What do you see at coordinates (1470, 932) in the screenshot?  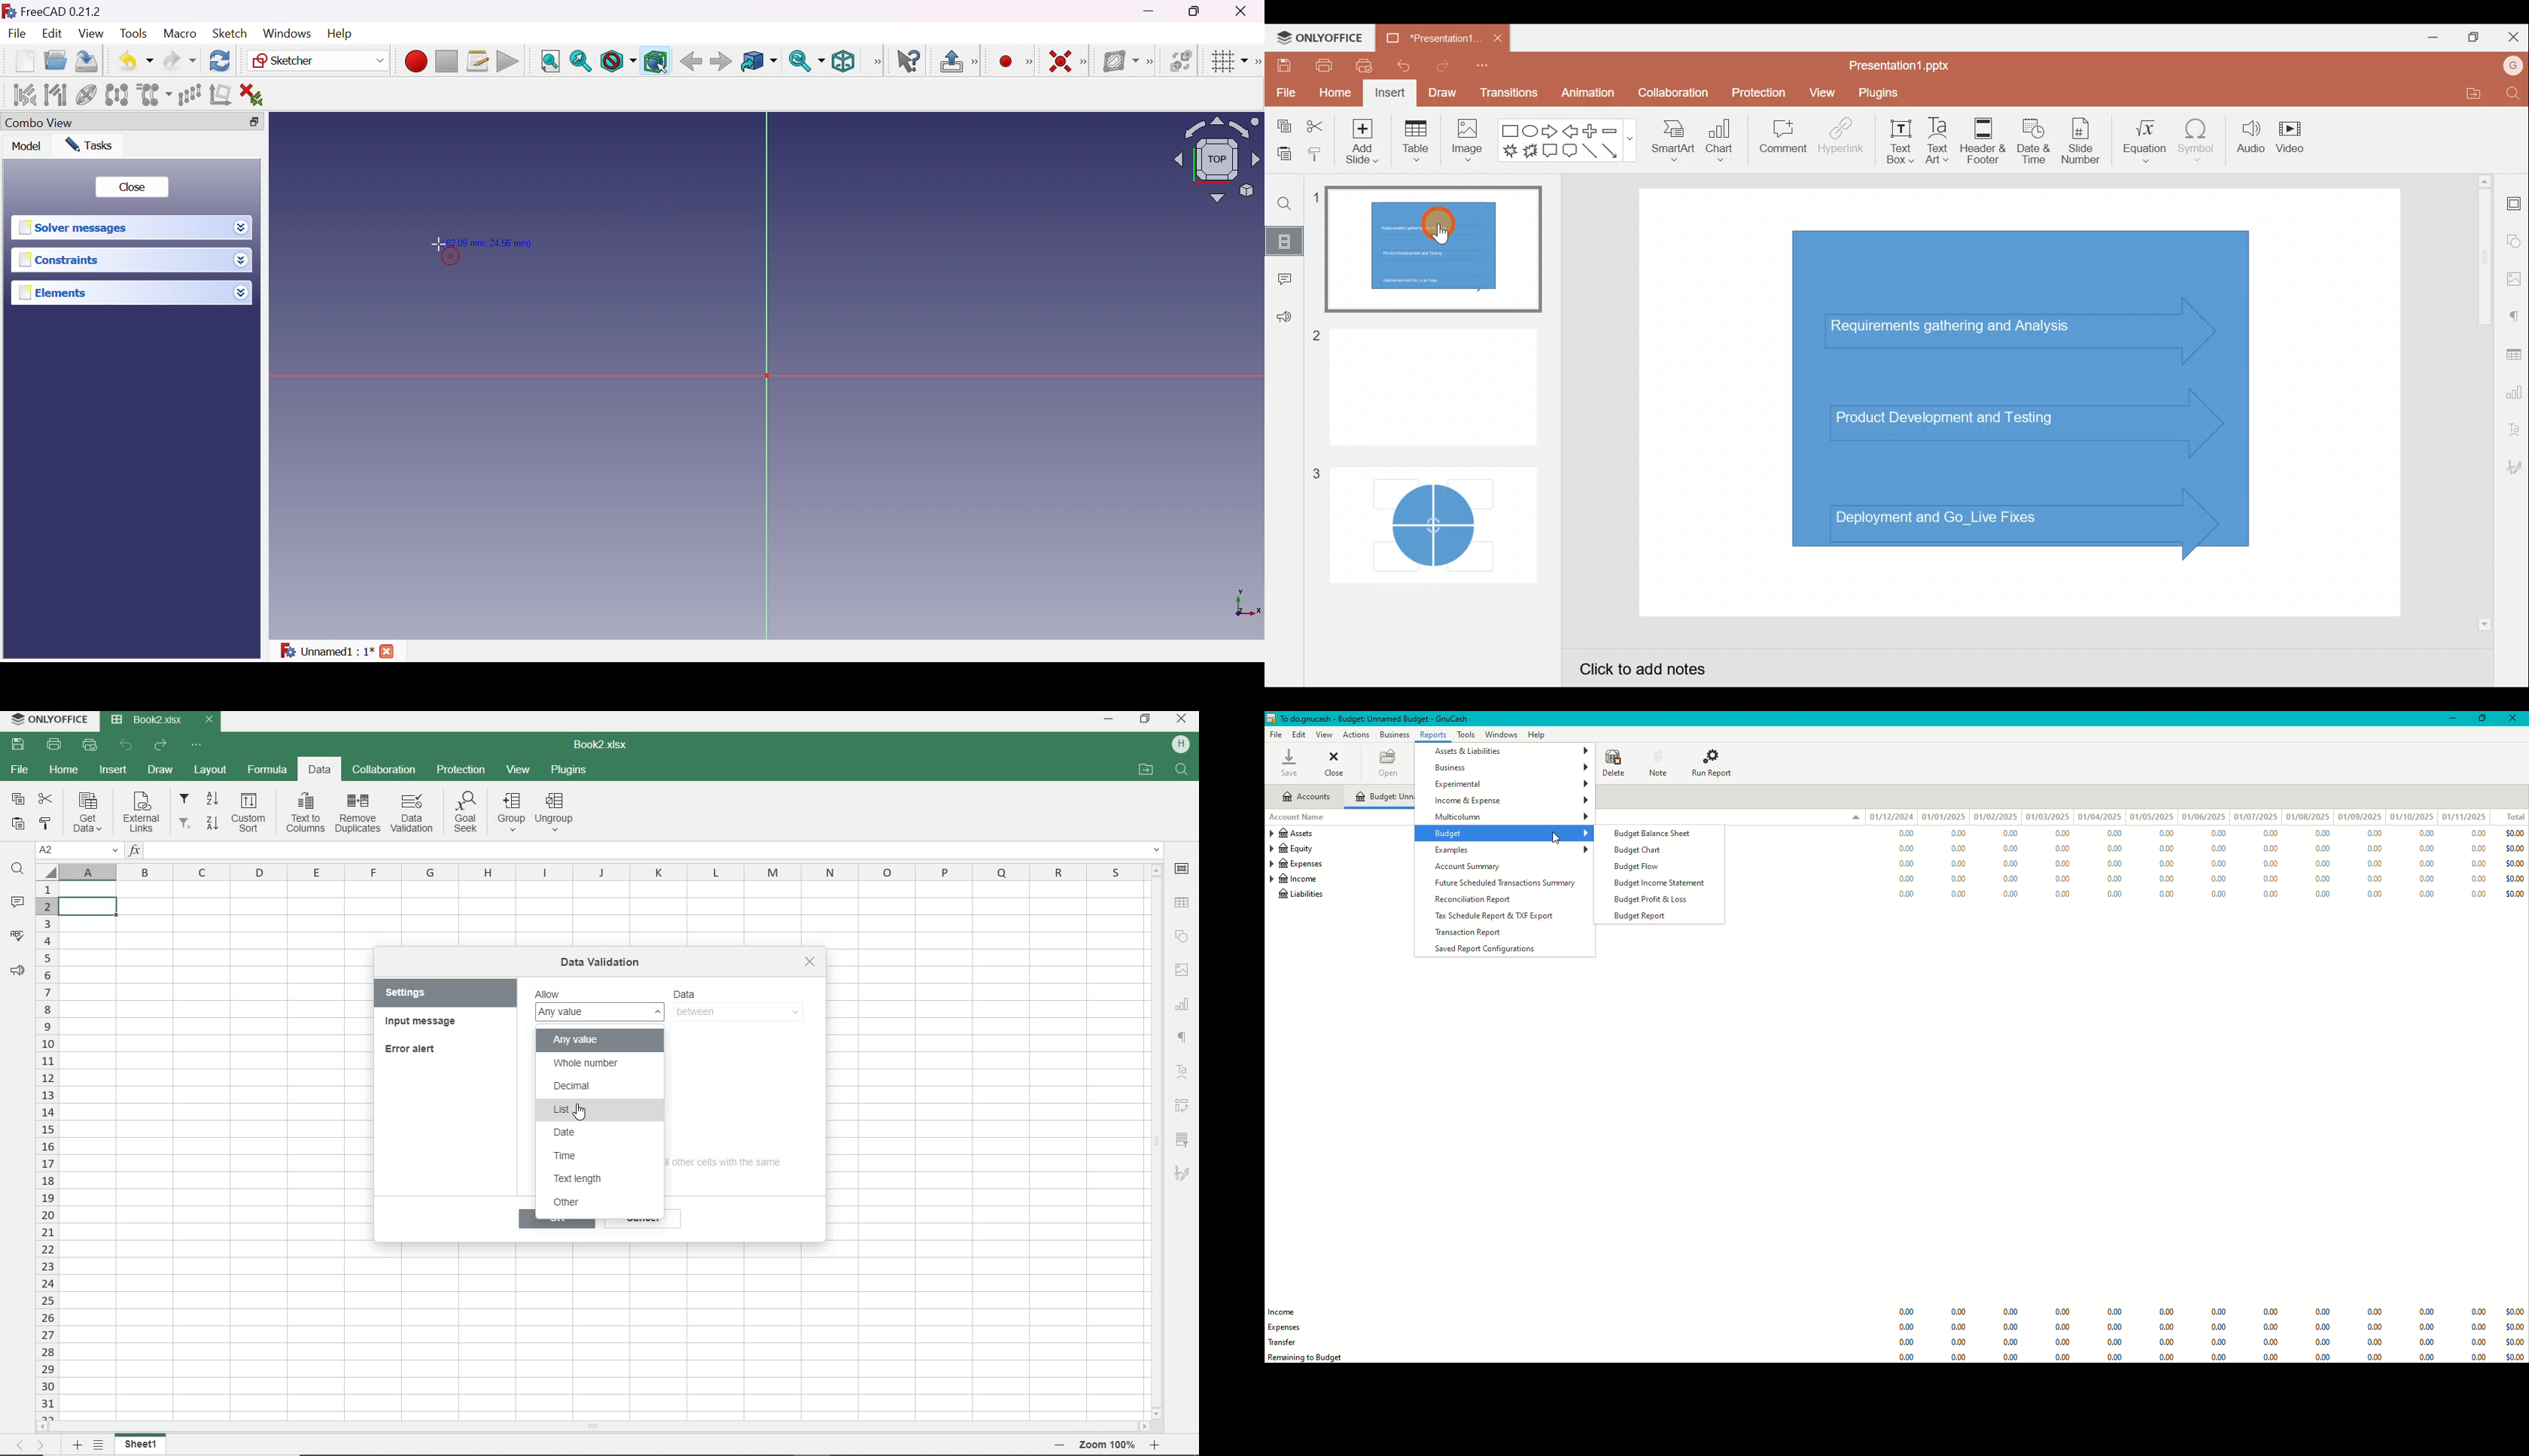 I see `Transaction Report` at bounding box center [1470, 932].